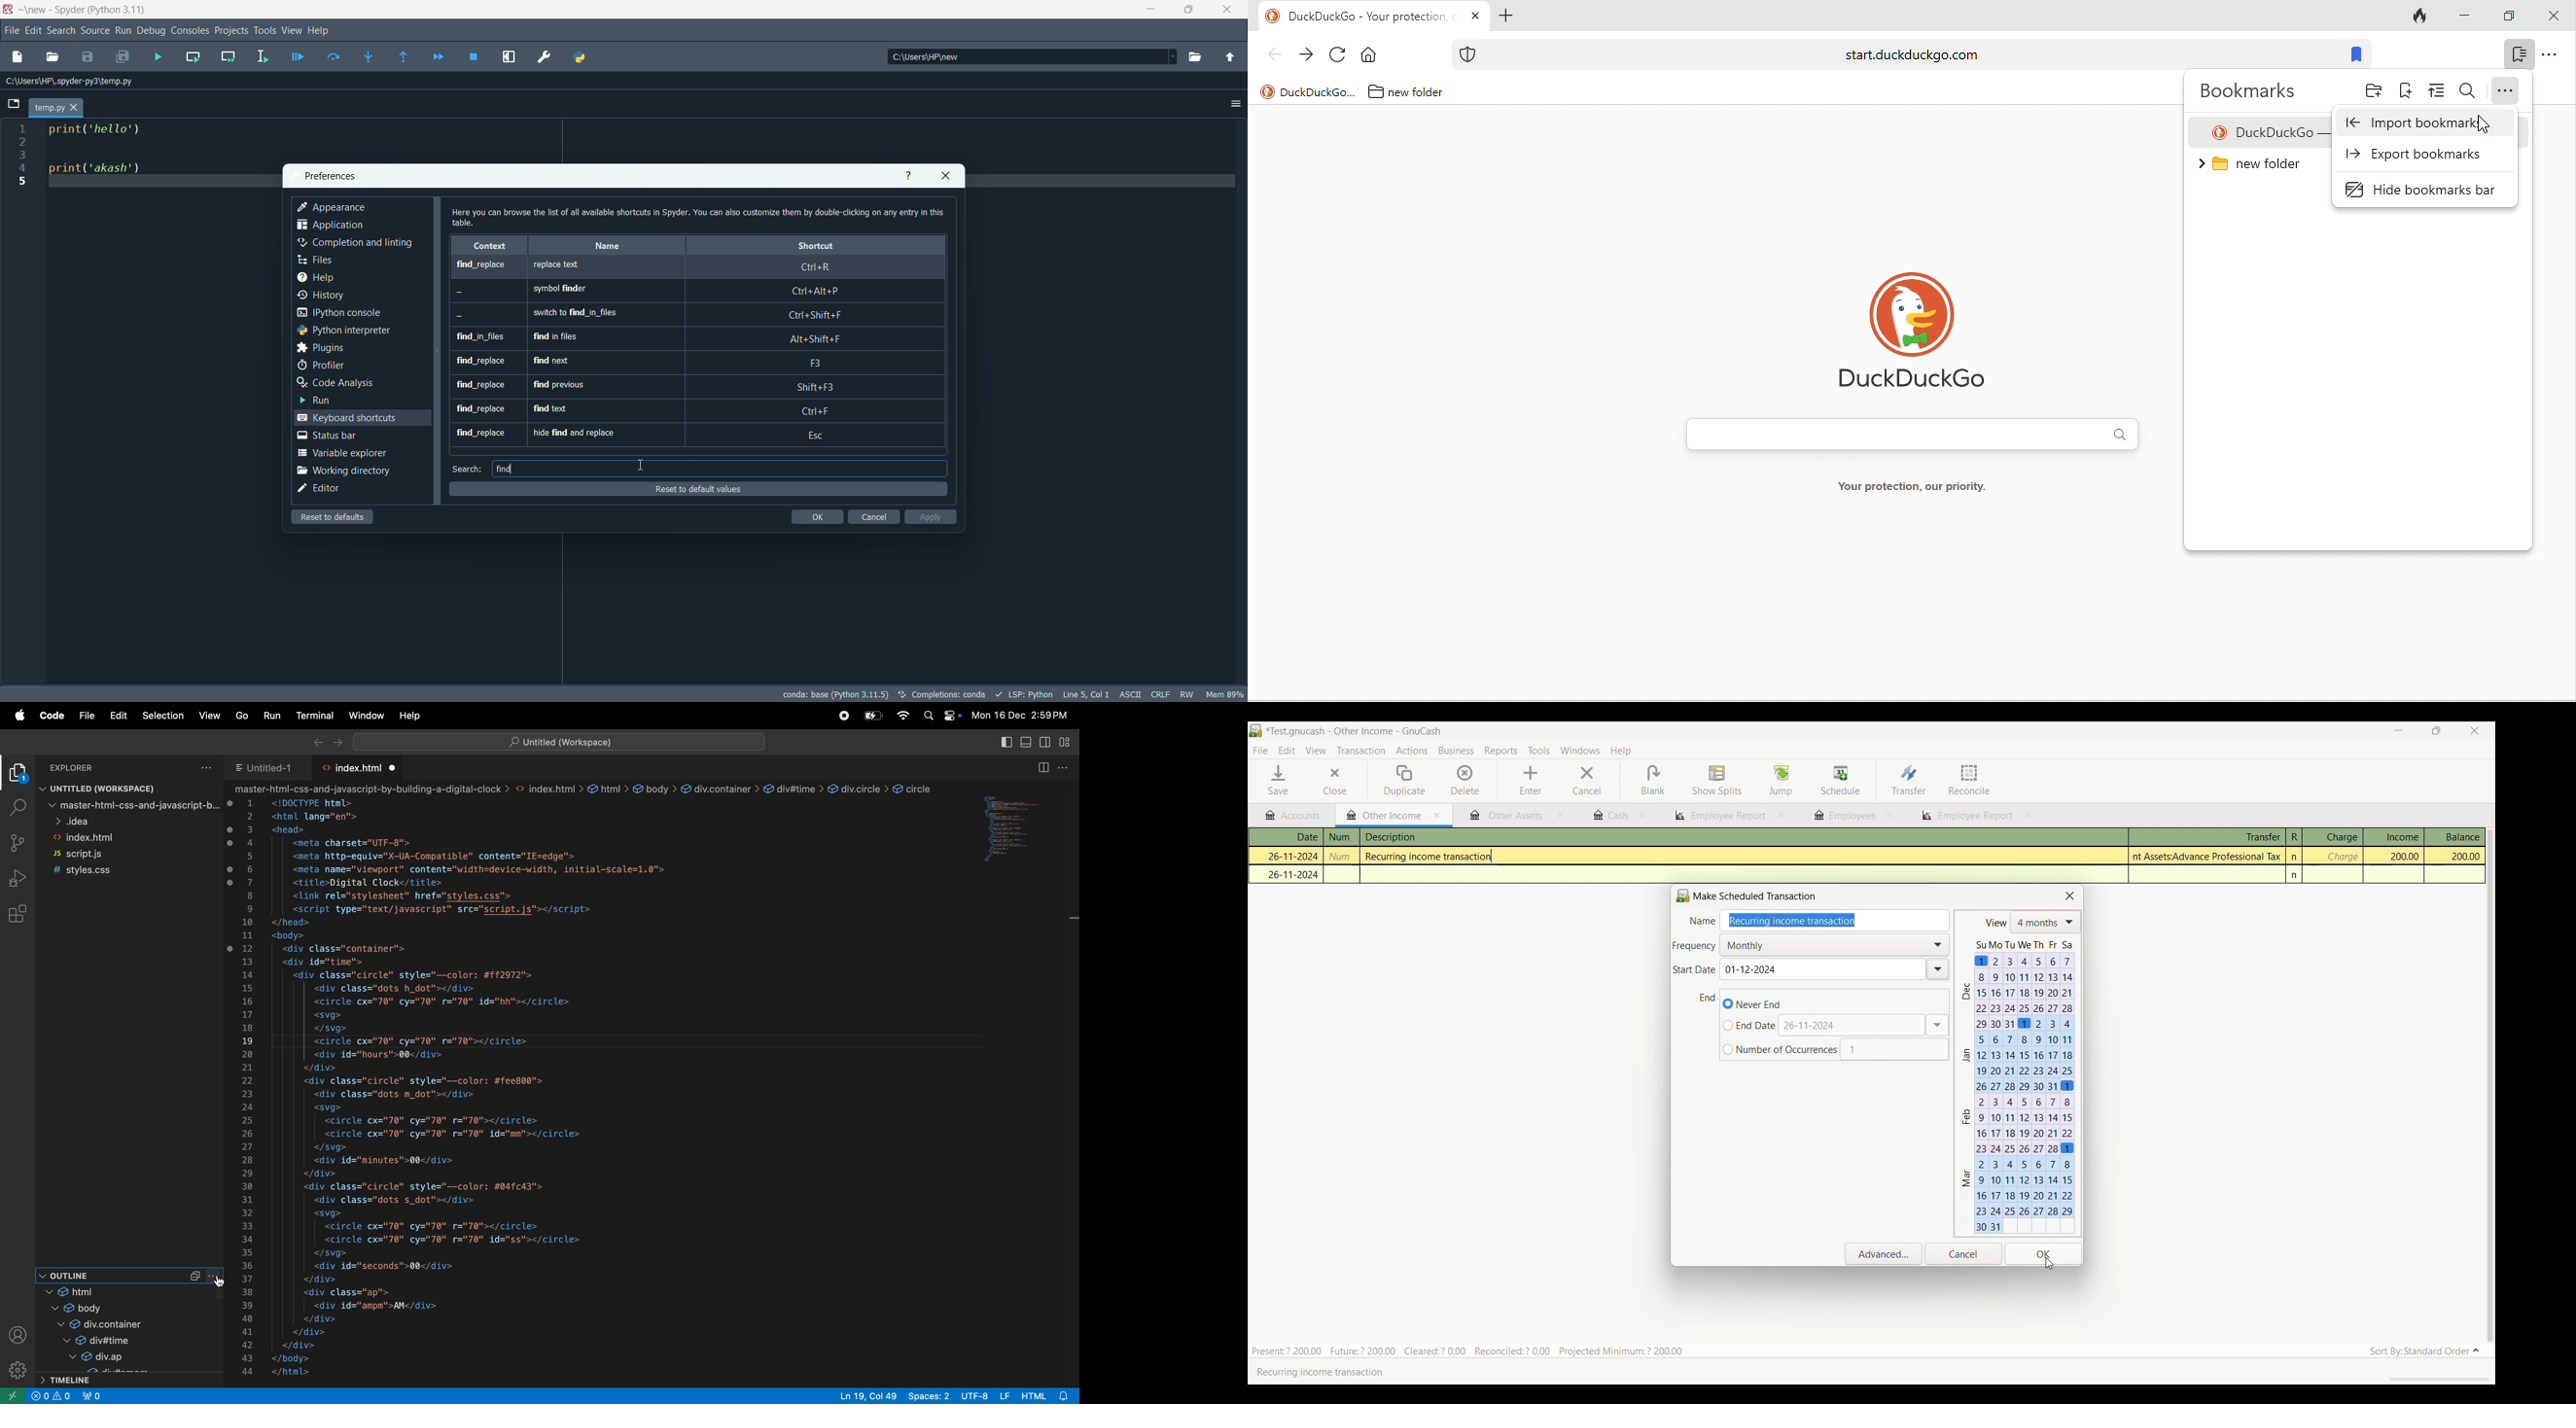  I want to click on save file, so click(88, 58).